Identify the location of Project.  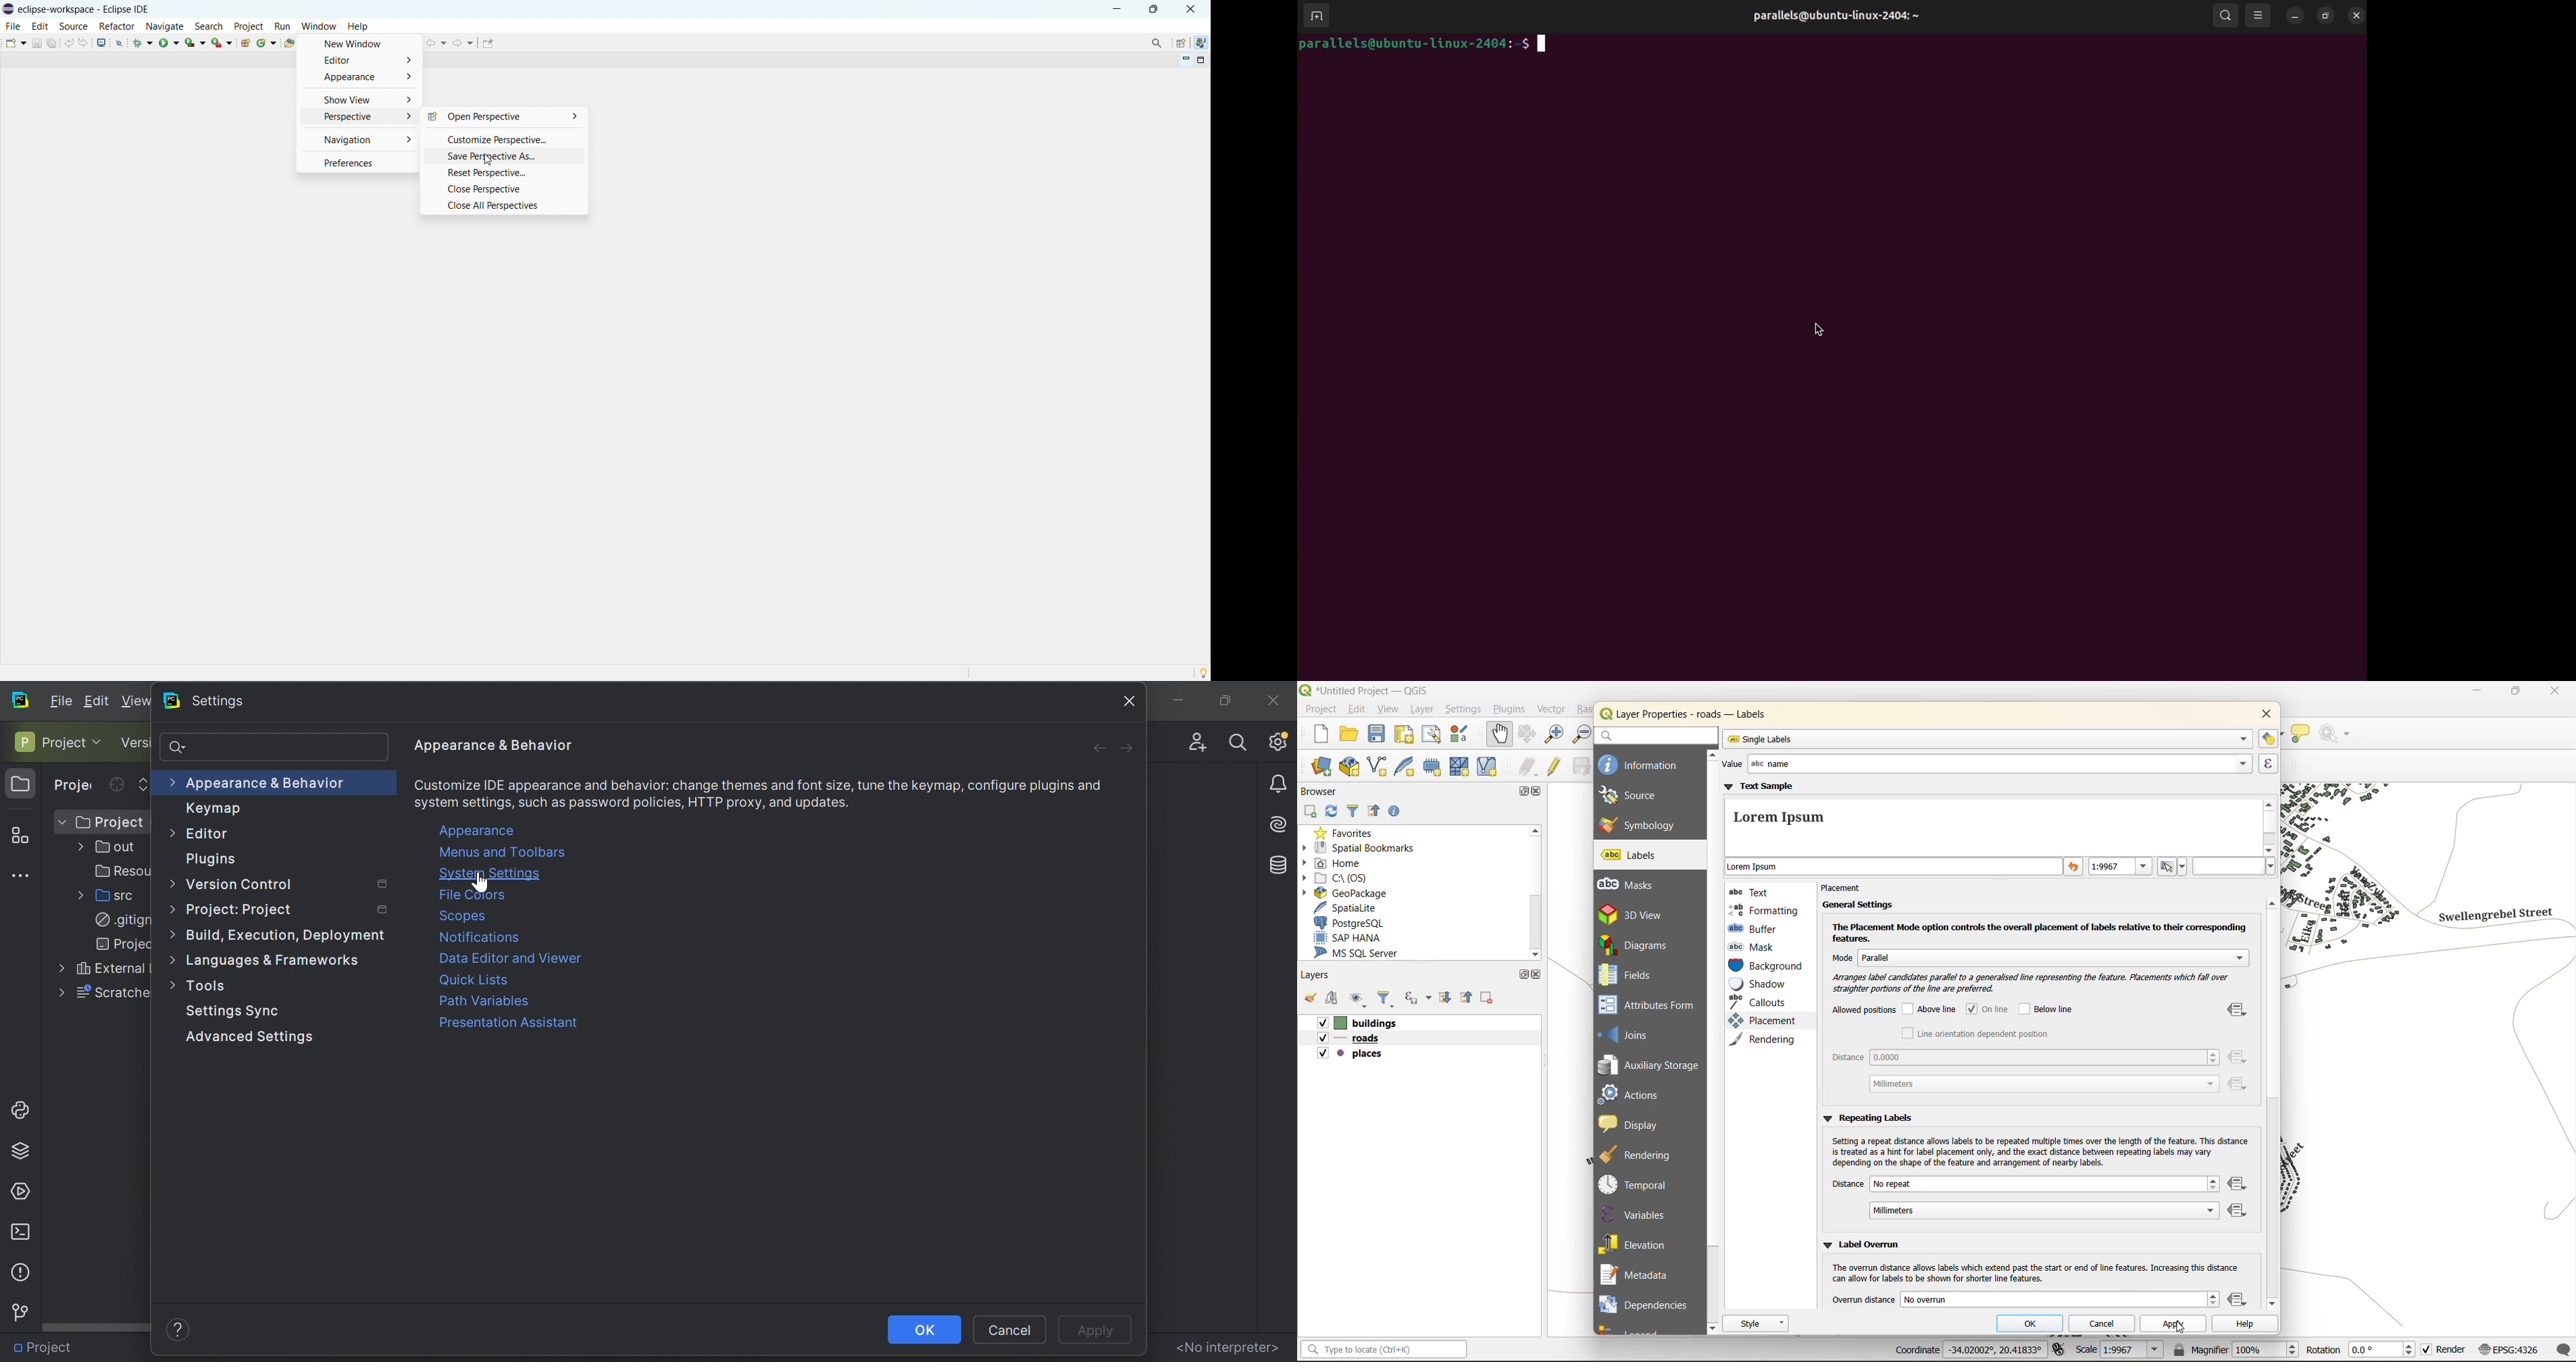
(49, 741).